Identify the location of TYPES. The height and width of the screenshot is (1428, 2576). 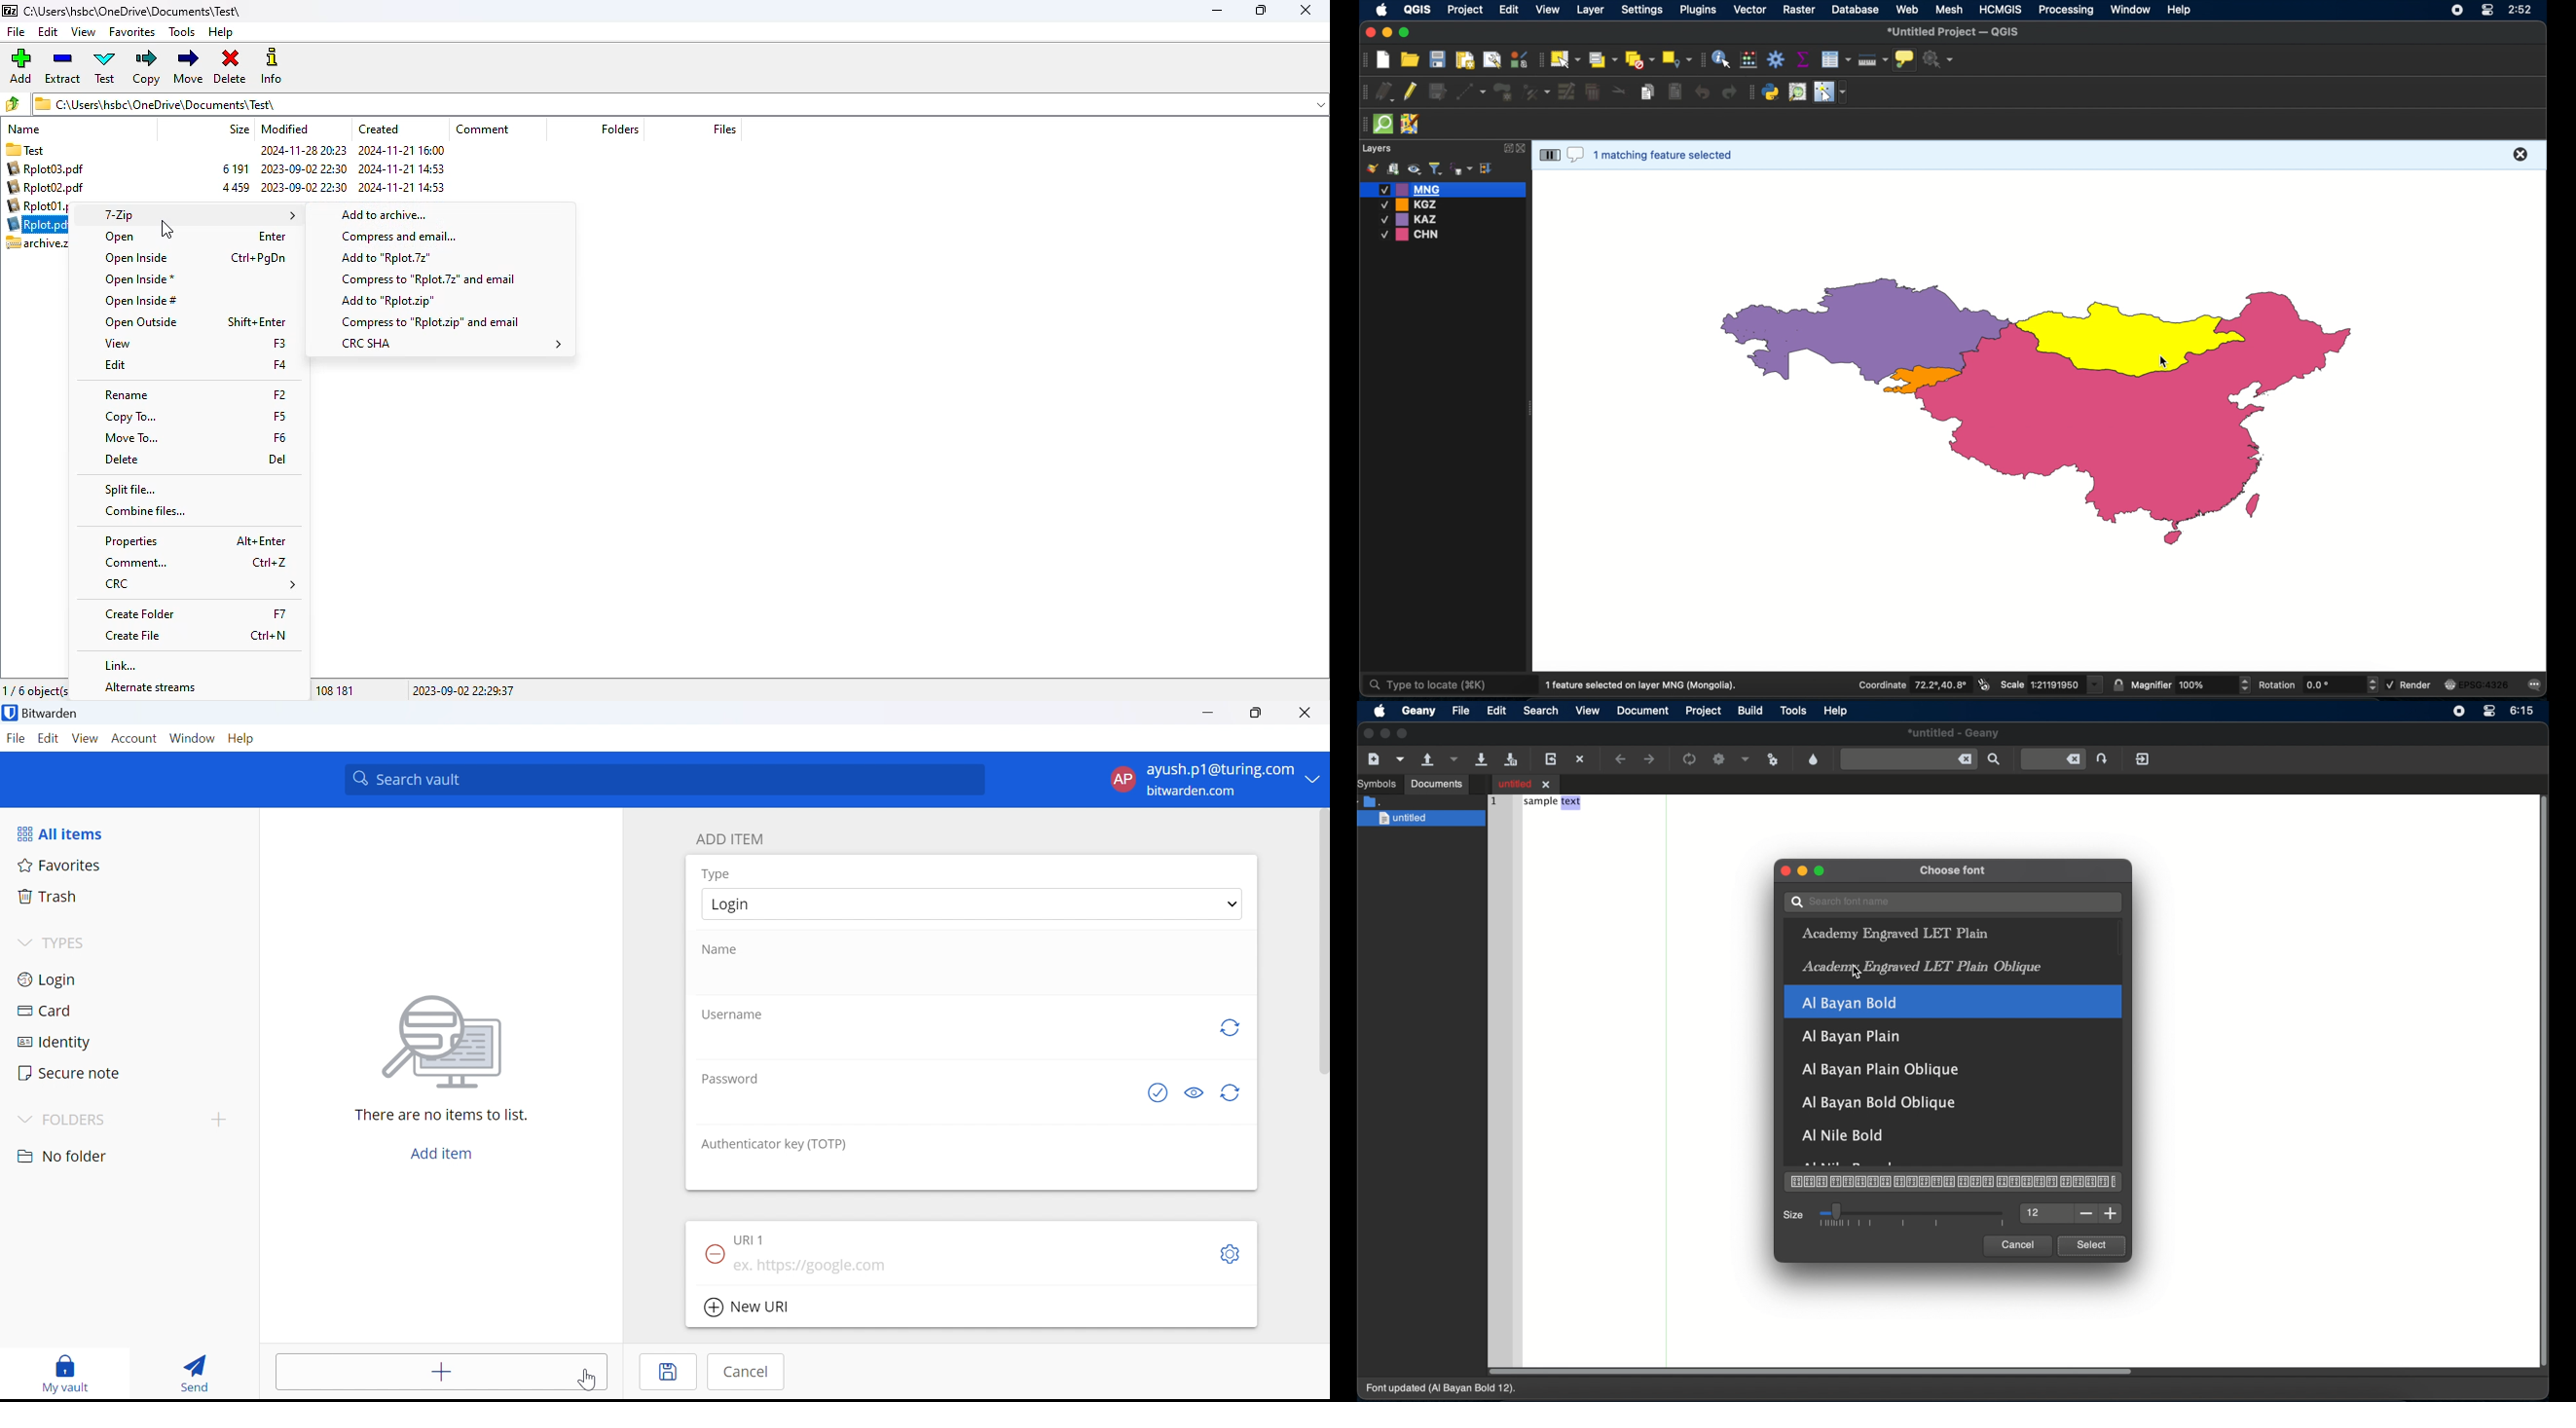
(68, 943).